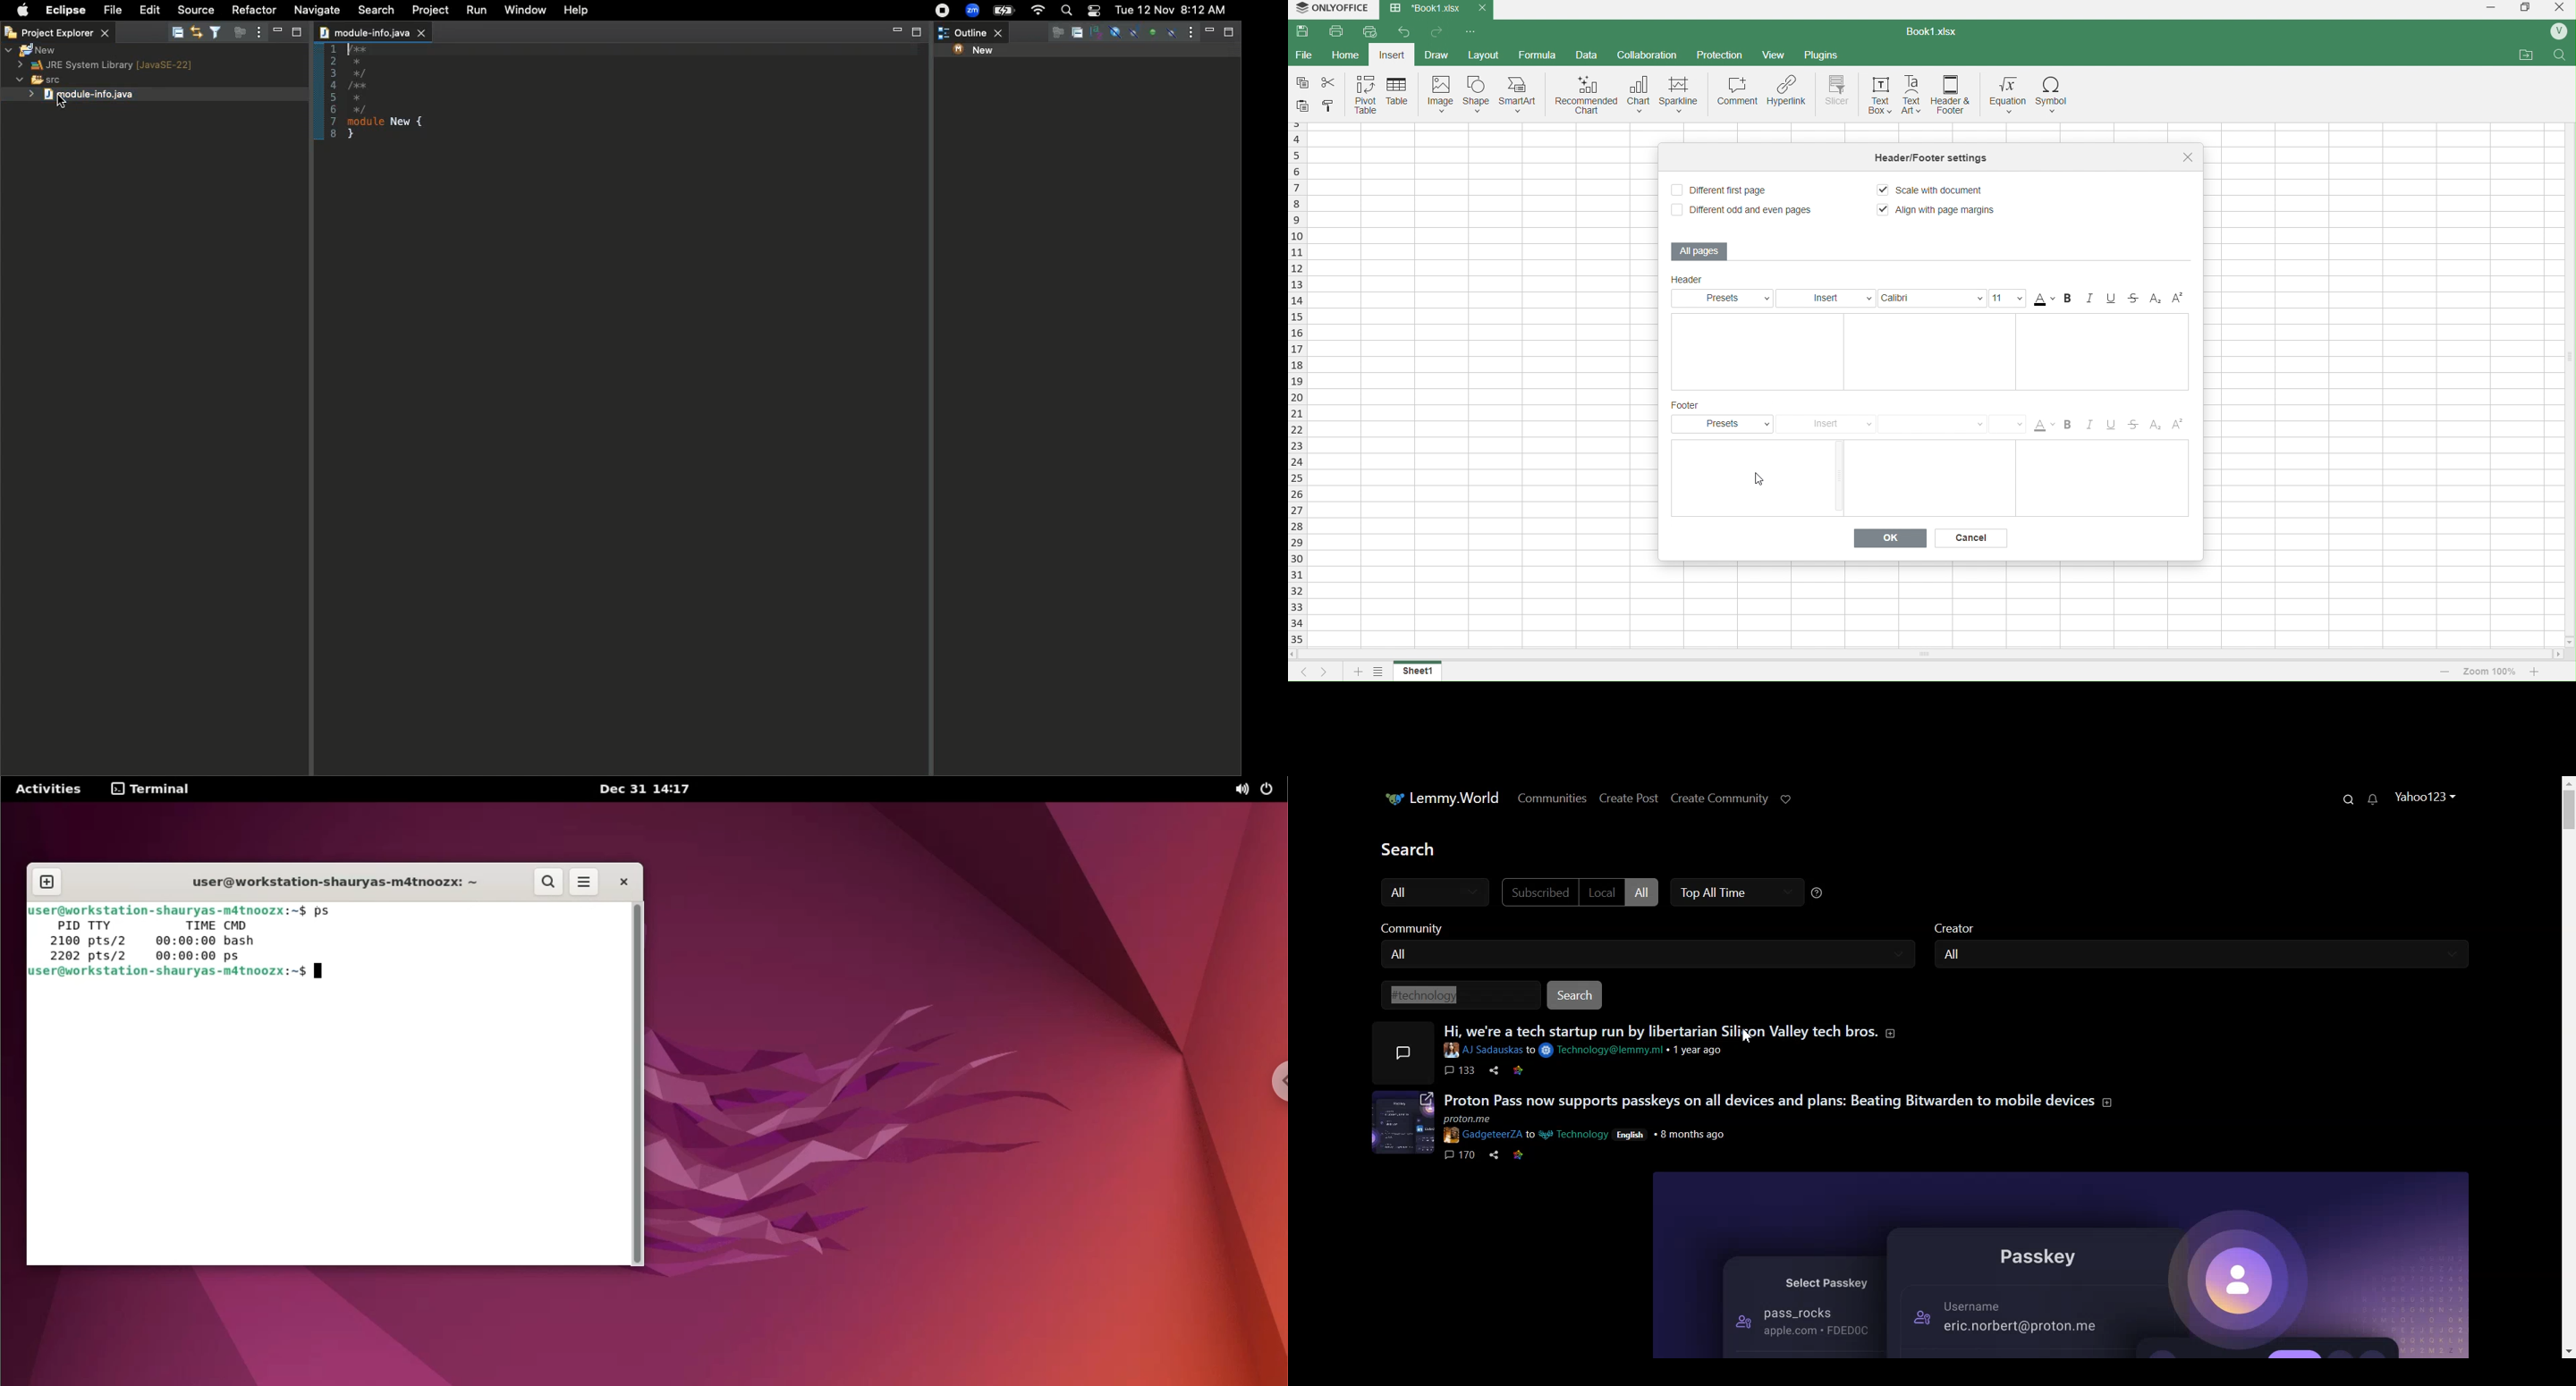 This screenshot has width=2576, height=1400. Describe the element at coordinates (236, 33) in the screenshot. I see `Focus ` at that location.